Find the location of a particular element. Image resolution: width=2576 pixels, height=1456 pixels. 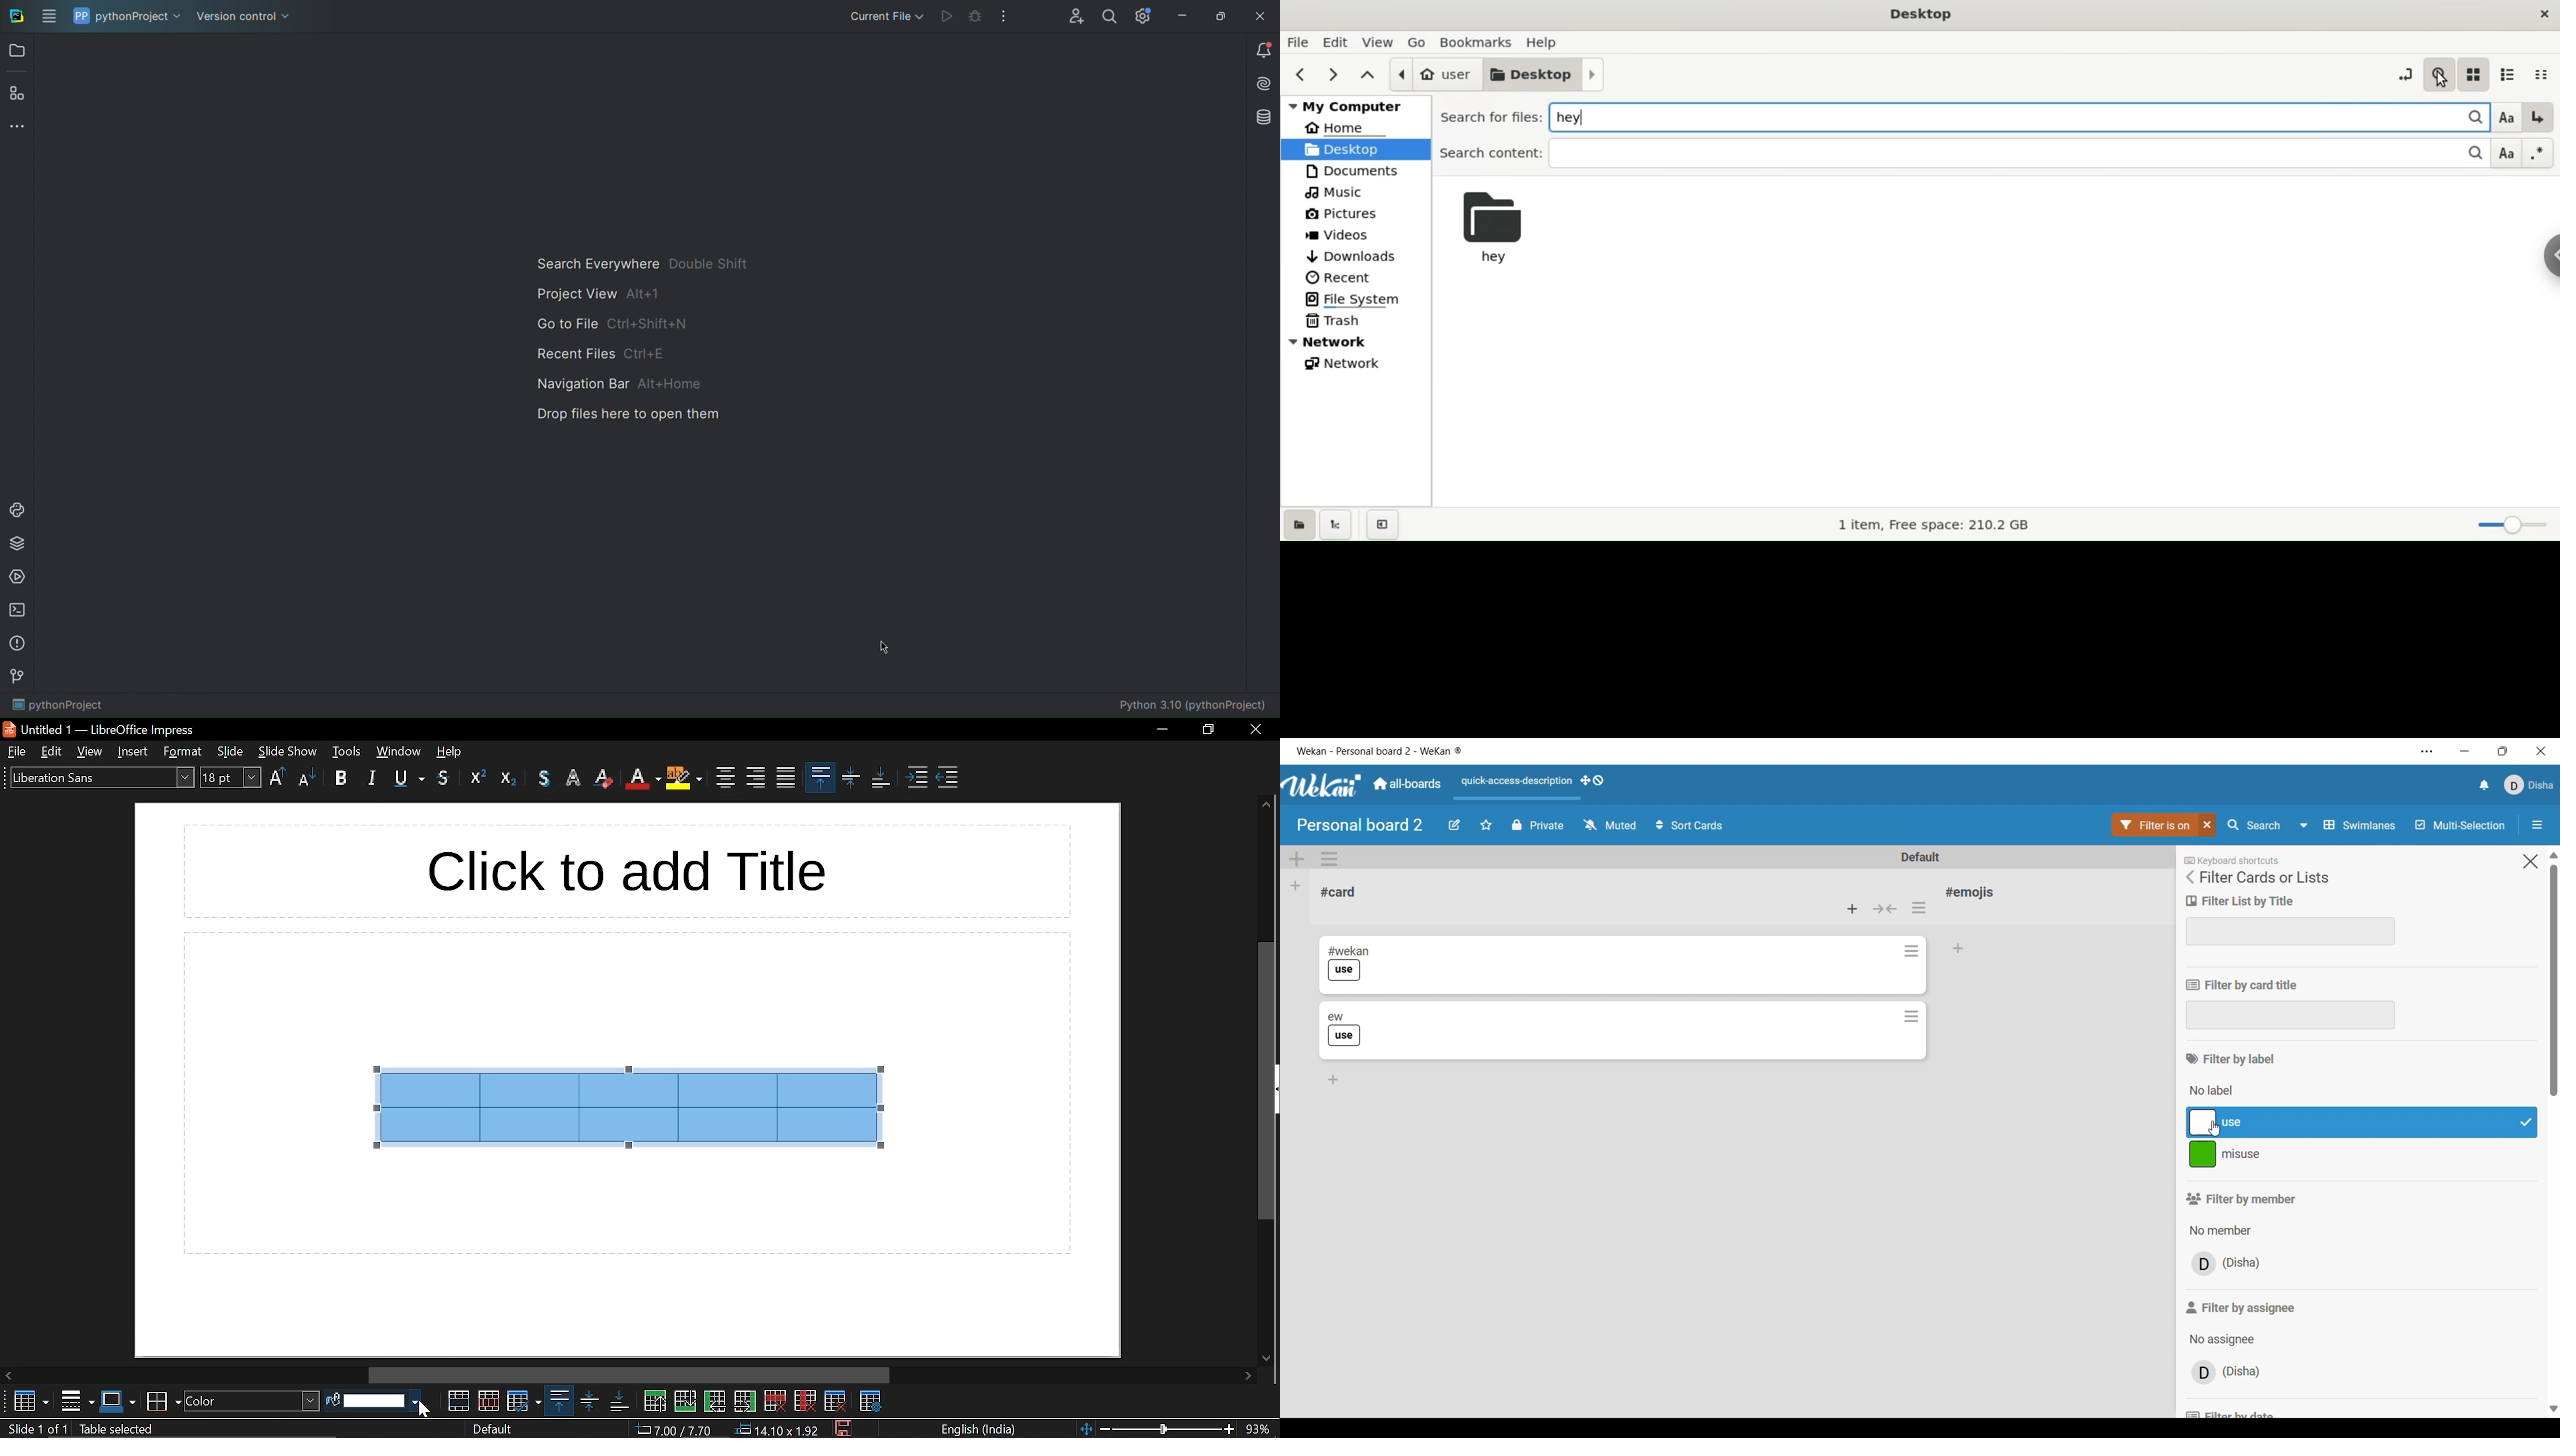

Check mark indicates filter has been selected is located at coordinates (2527, 1122).